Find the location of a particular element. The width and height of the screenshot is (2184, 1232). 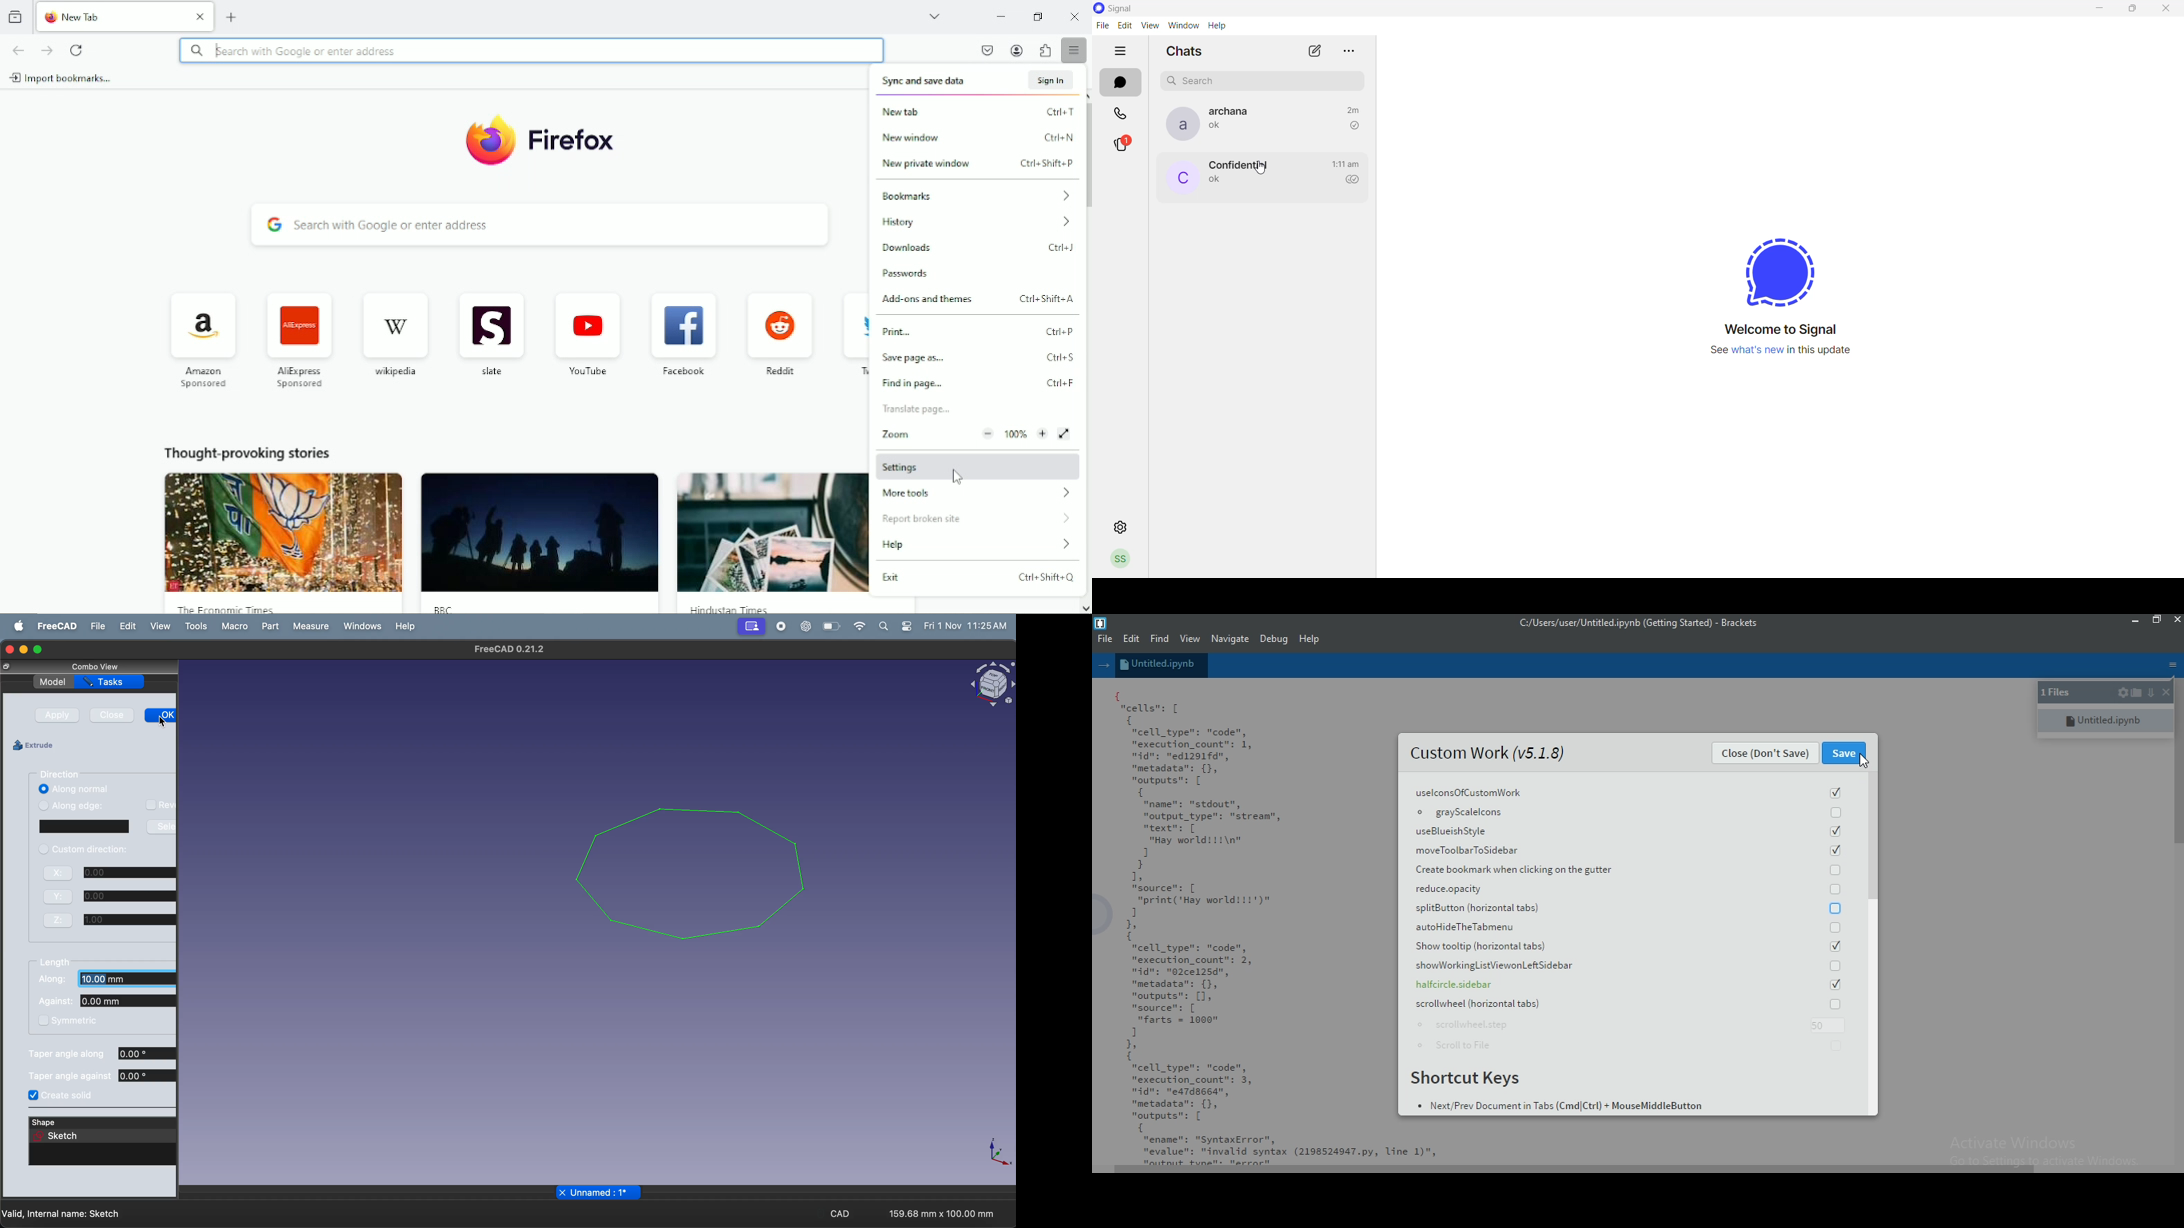

reduce oapacity  is located at coordinates (1639, 891).